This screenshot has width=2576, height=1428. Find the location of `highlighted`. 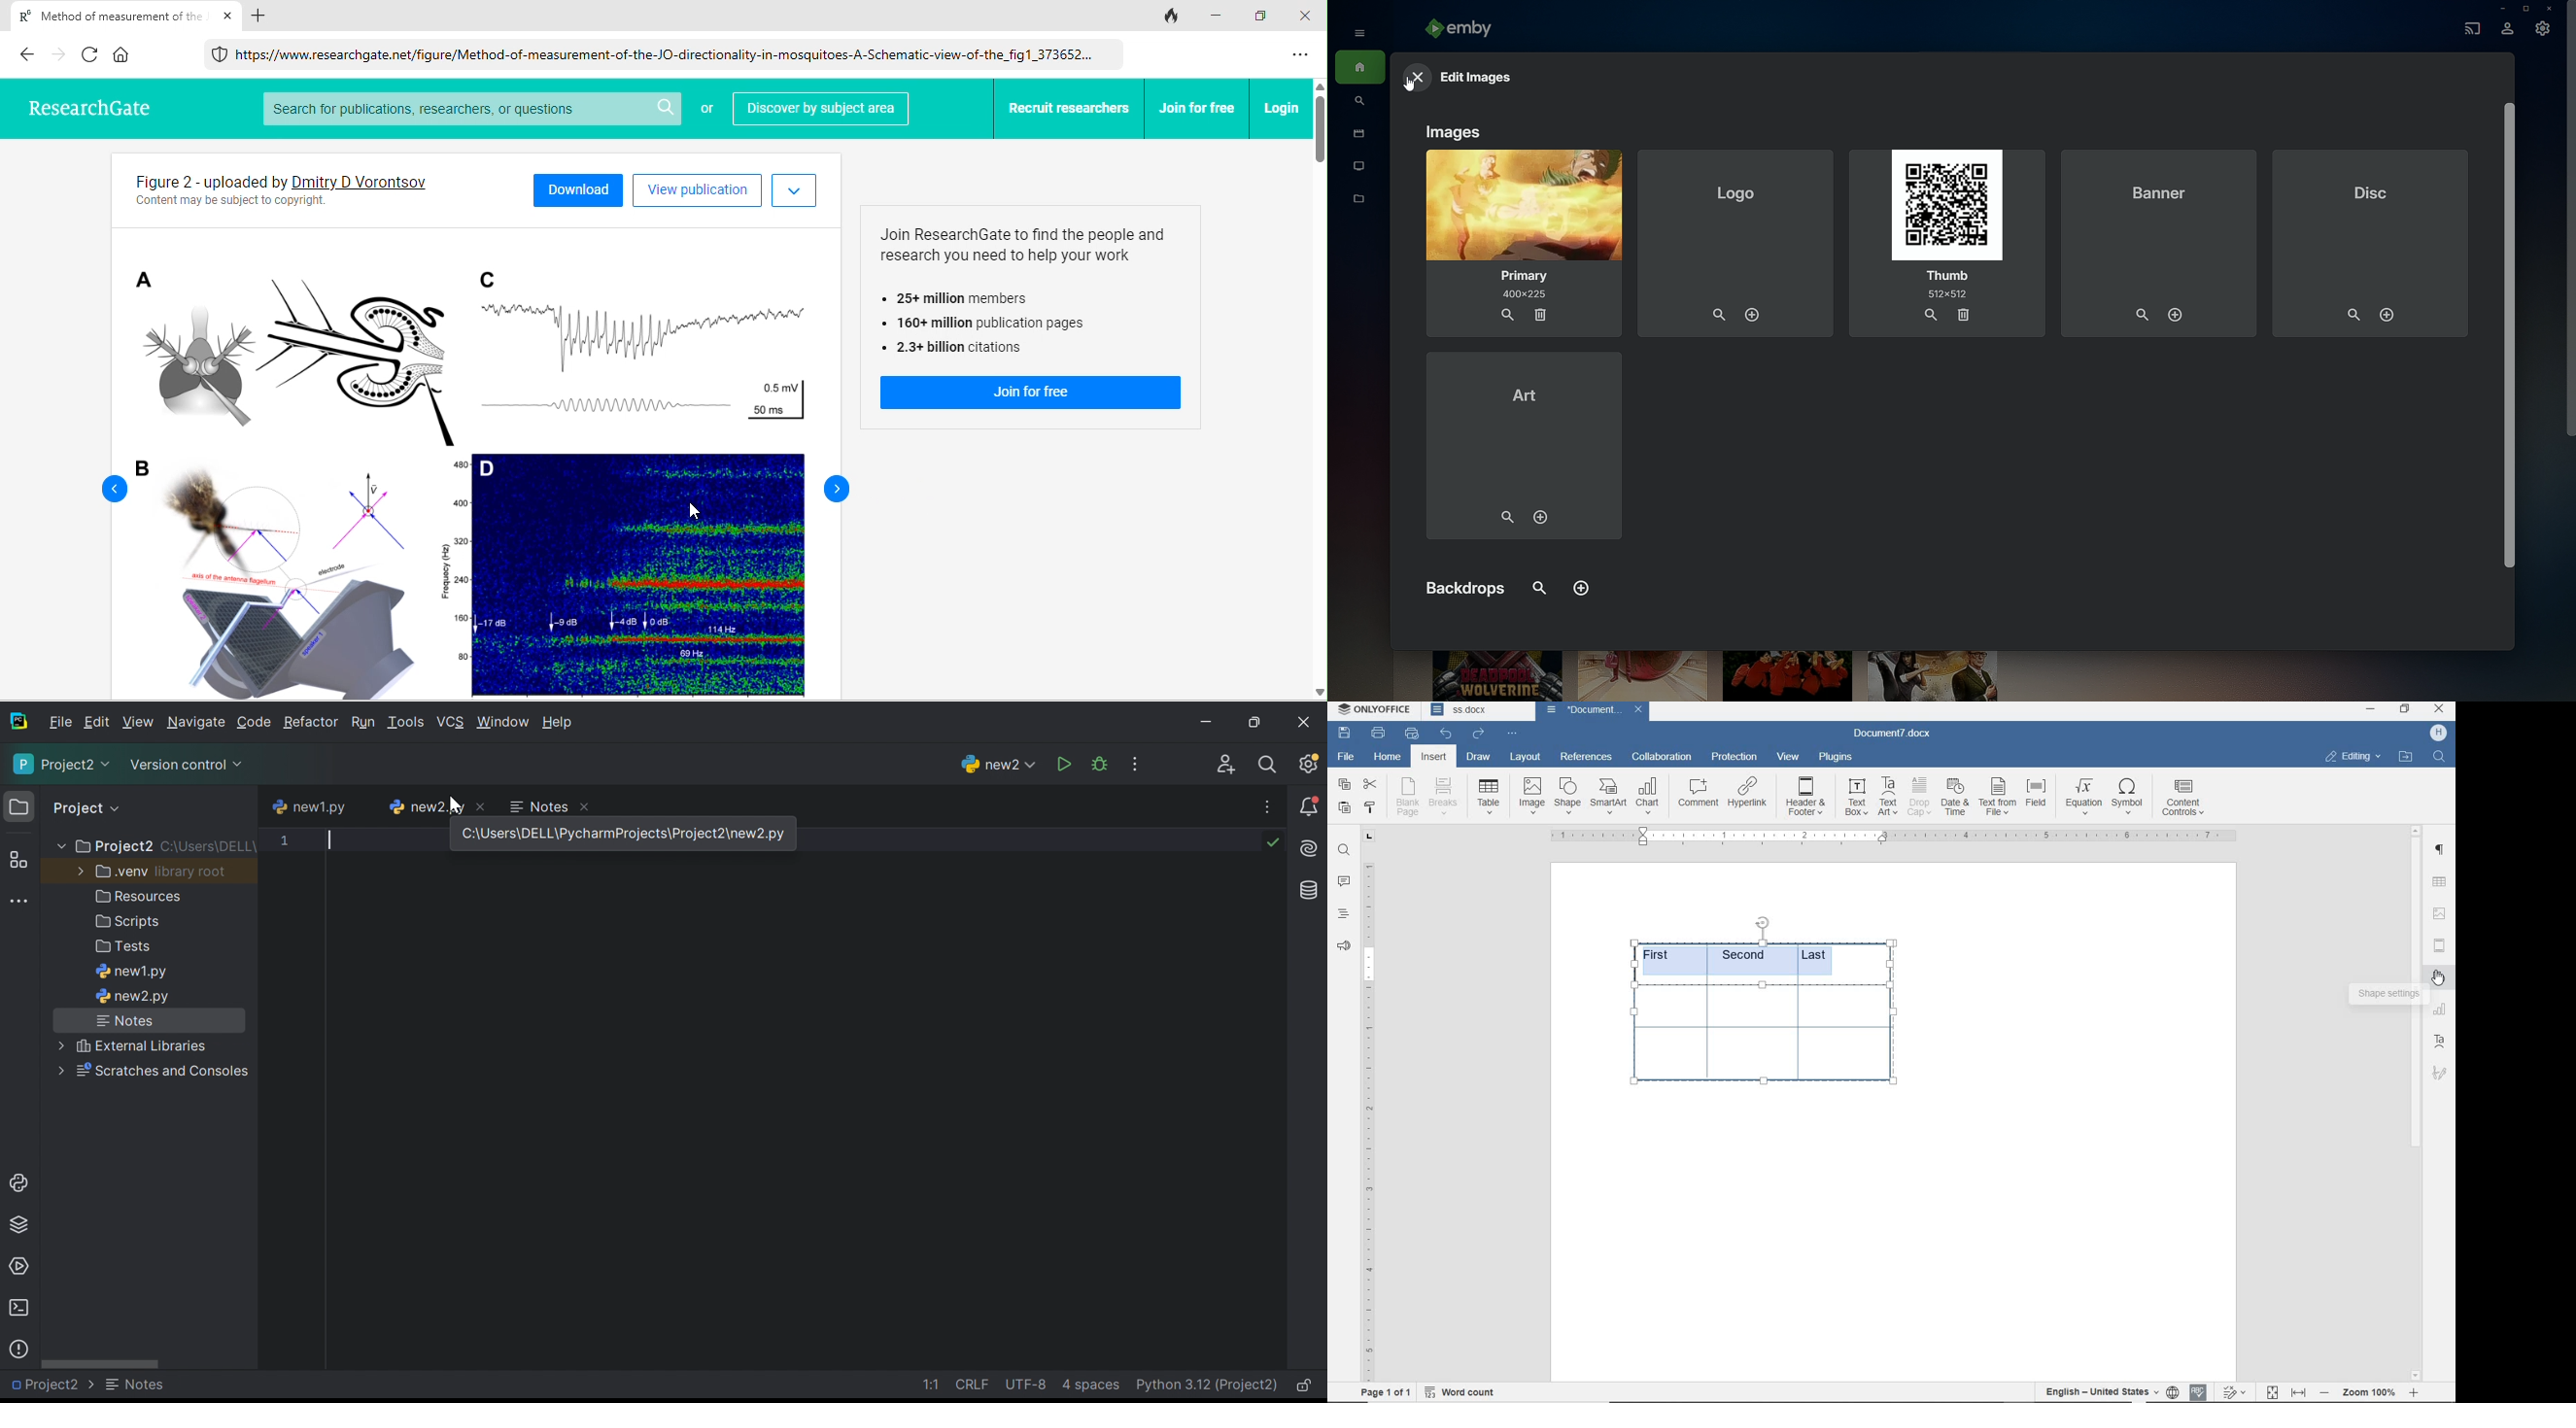

highlighted is located at coordinates (1748, 959).